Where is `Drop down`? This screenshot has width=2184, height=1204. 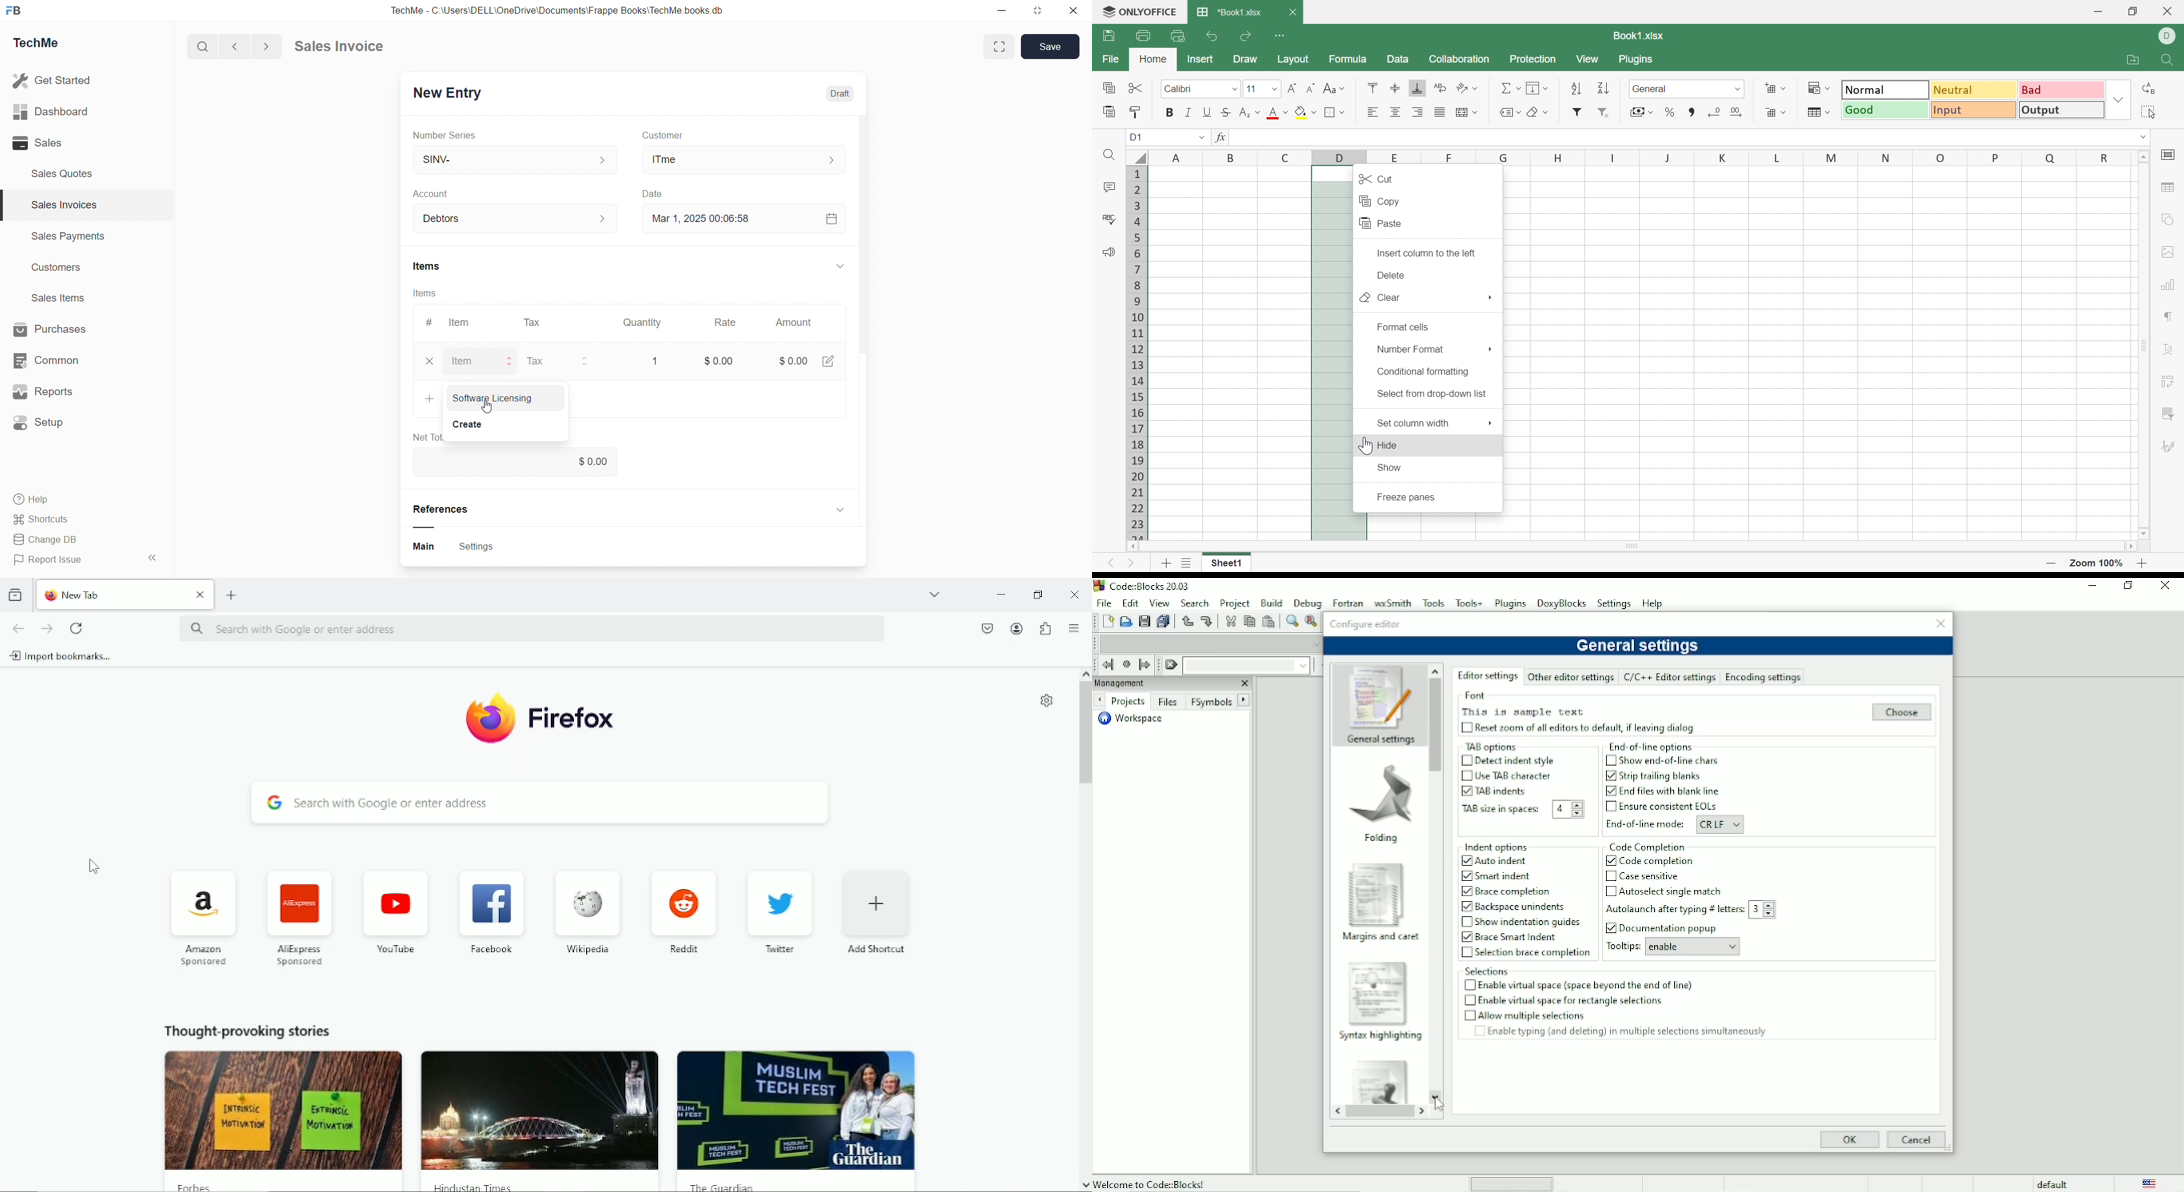 Drop down is located at coordinates (1737, 825).